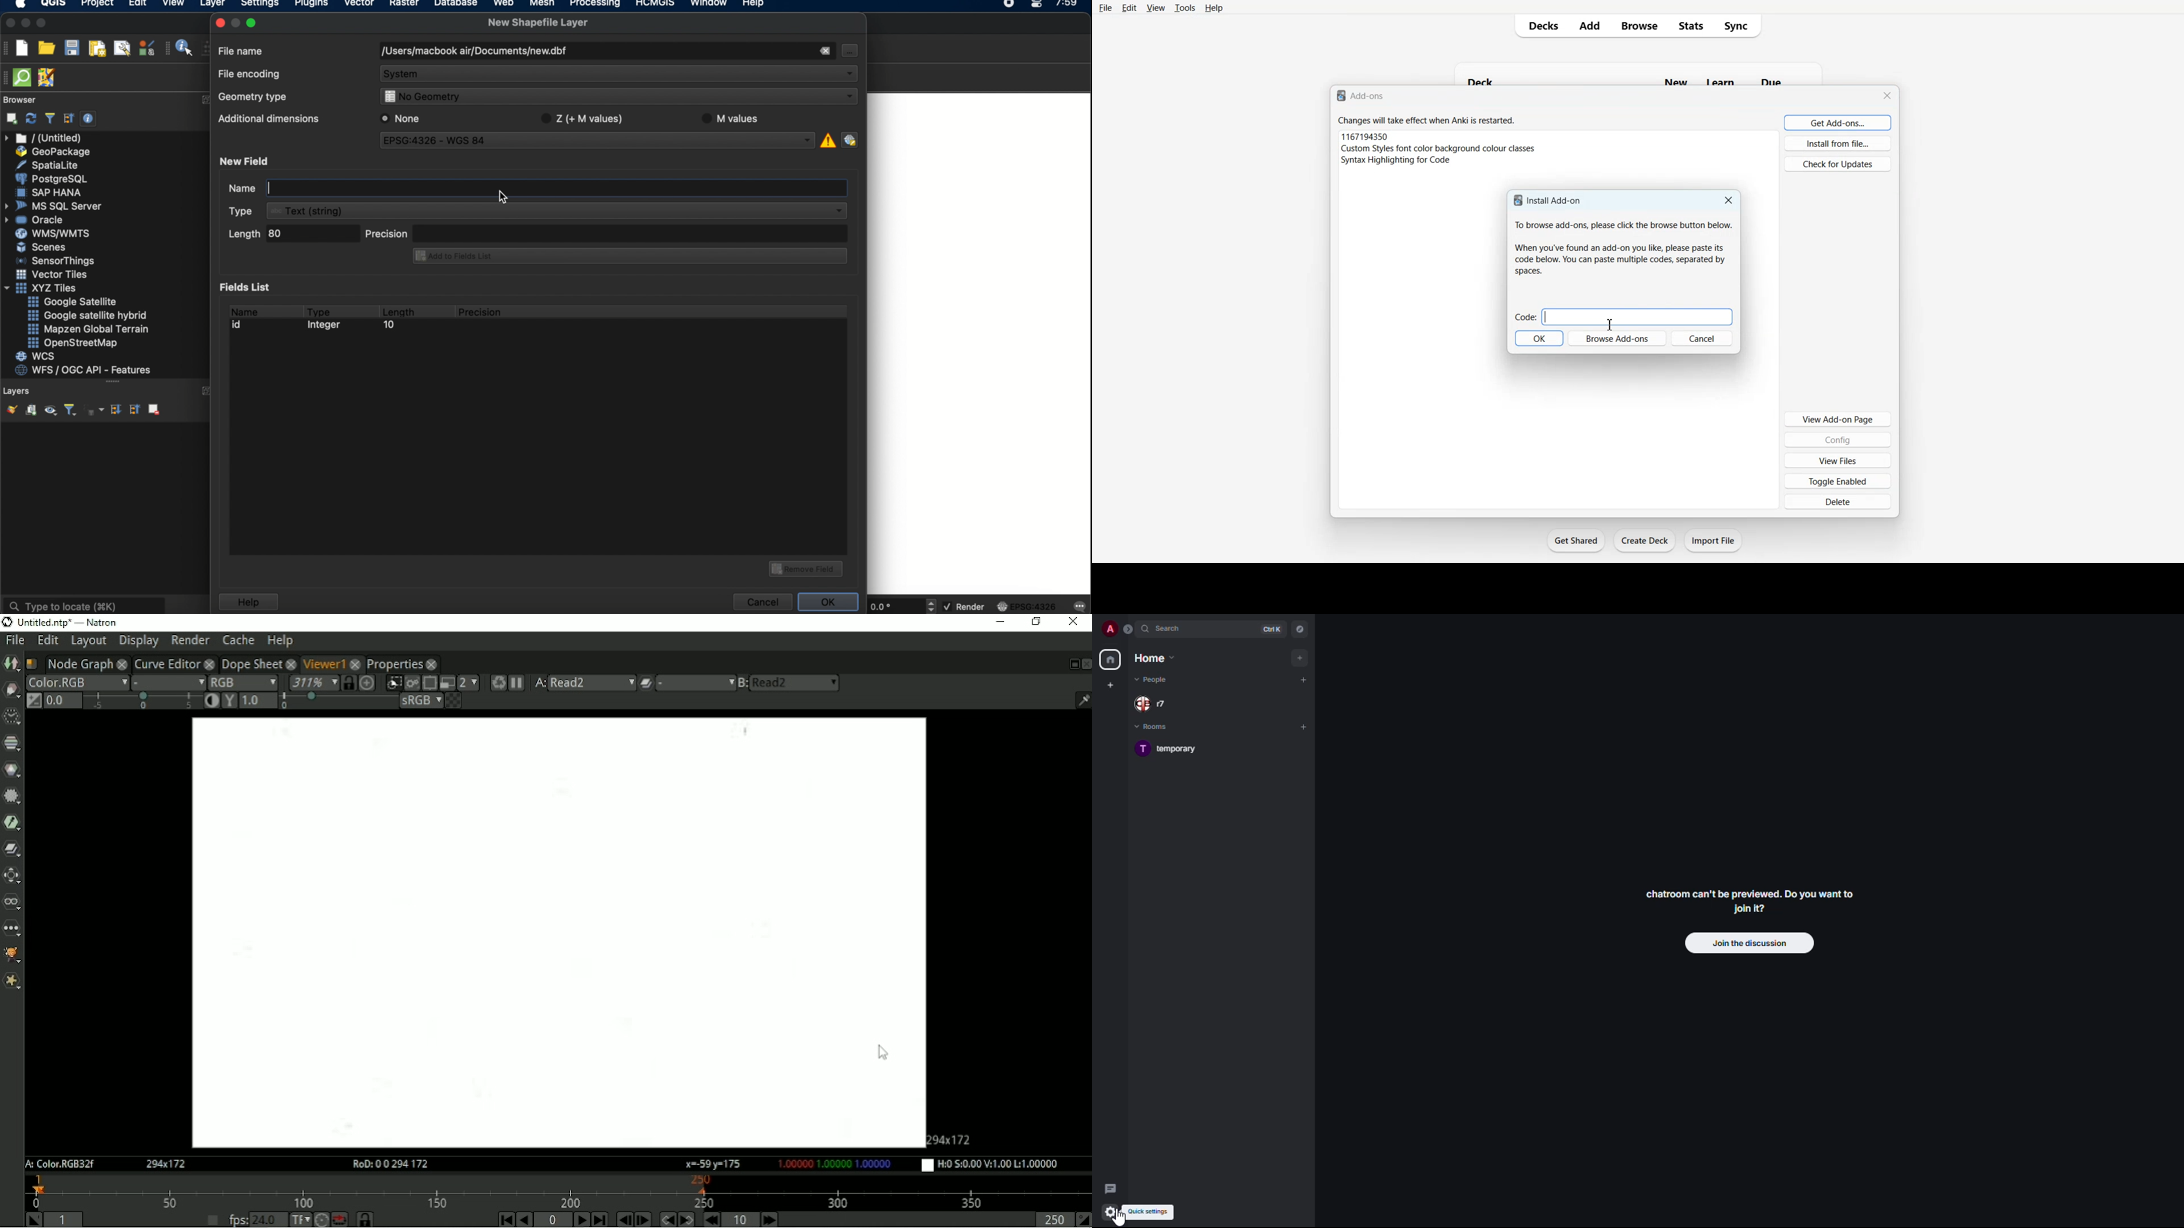 This screenshot has height=1232, width=2184. Describe the element at coordinates (1837, 502) in the screenshot. I see `Delete` at that location.